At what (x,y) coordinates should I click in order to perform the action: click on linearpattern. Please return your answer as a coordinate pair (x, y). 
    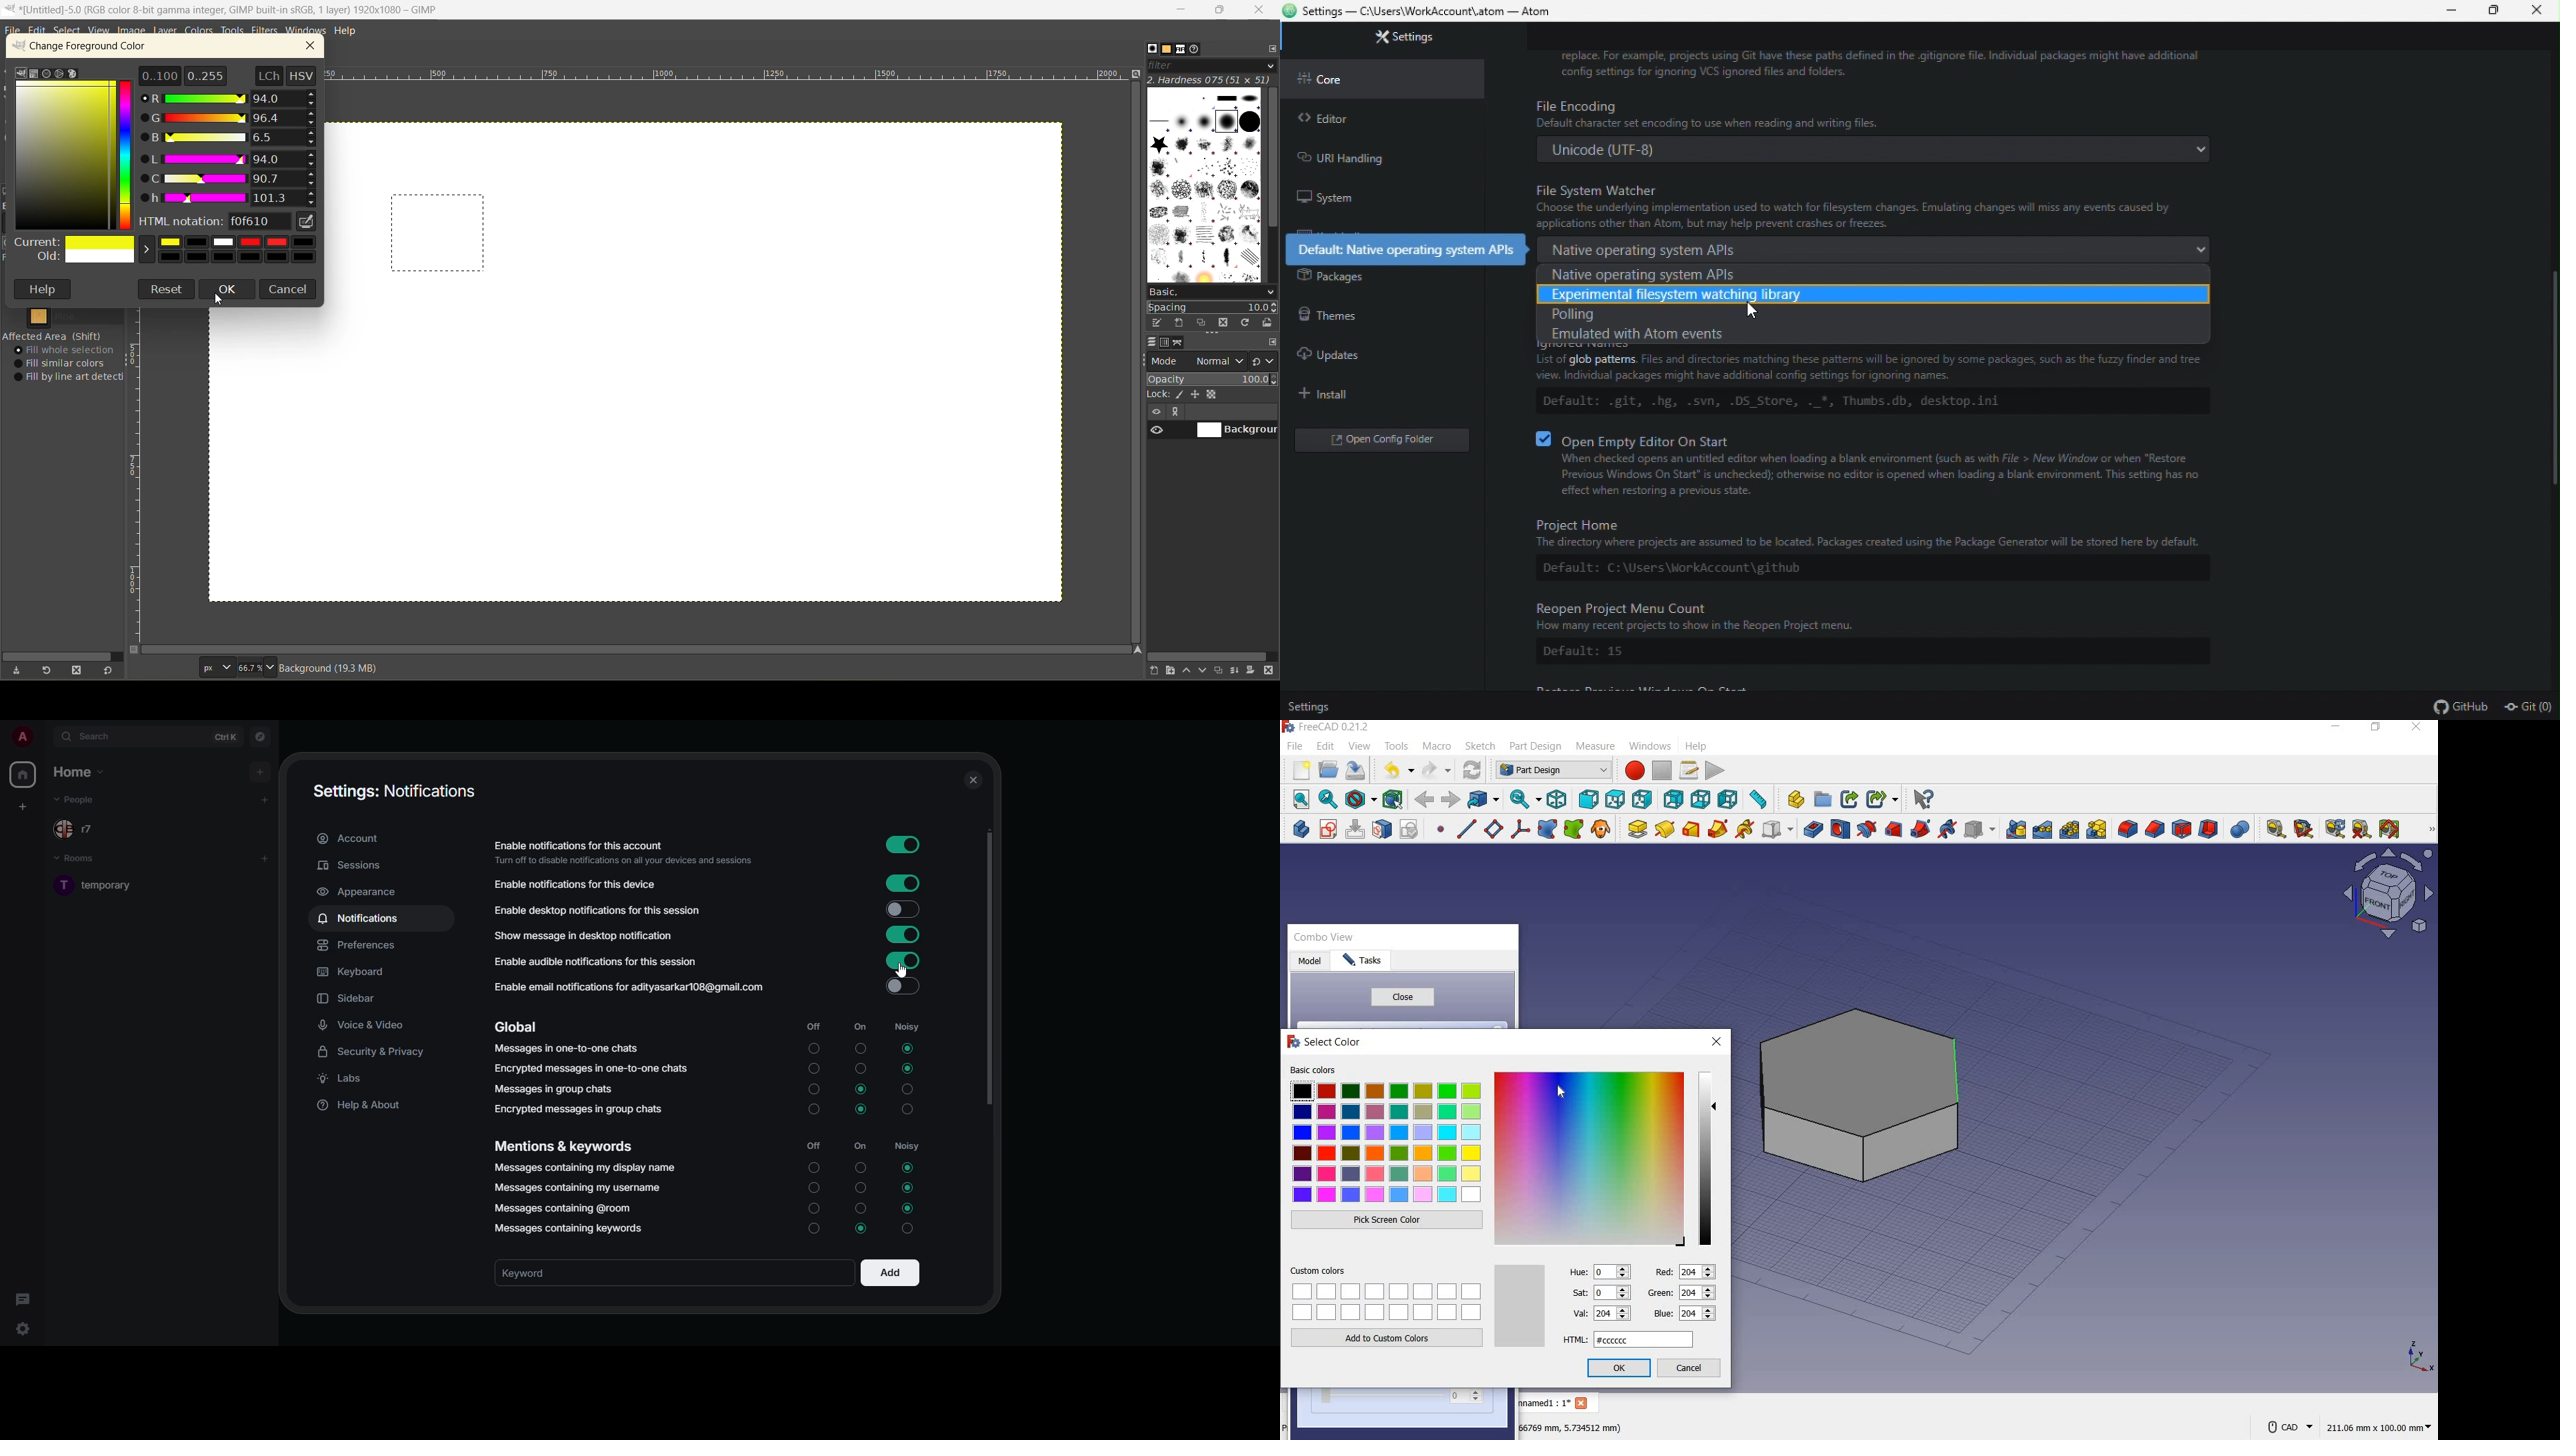
    Looking at the image, I should click on (2043, 830).